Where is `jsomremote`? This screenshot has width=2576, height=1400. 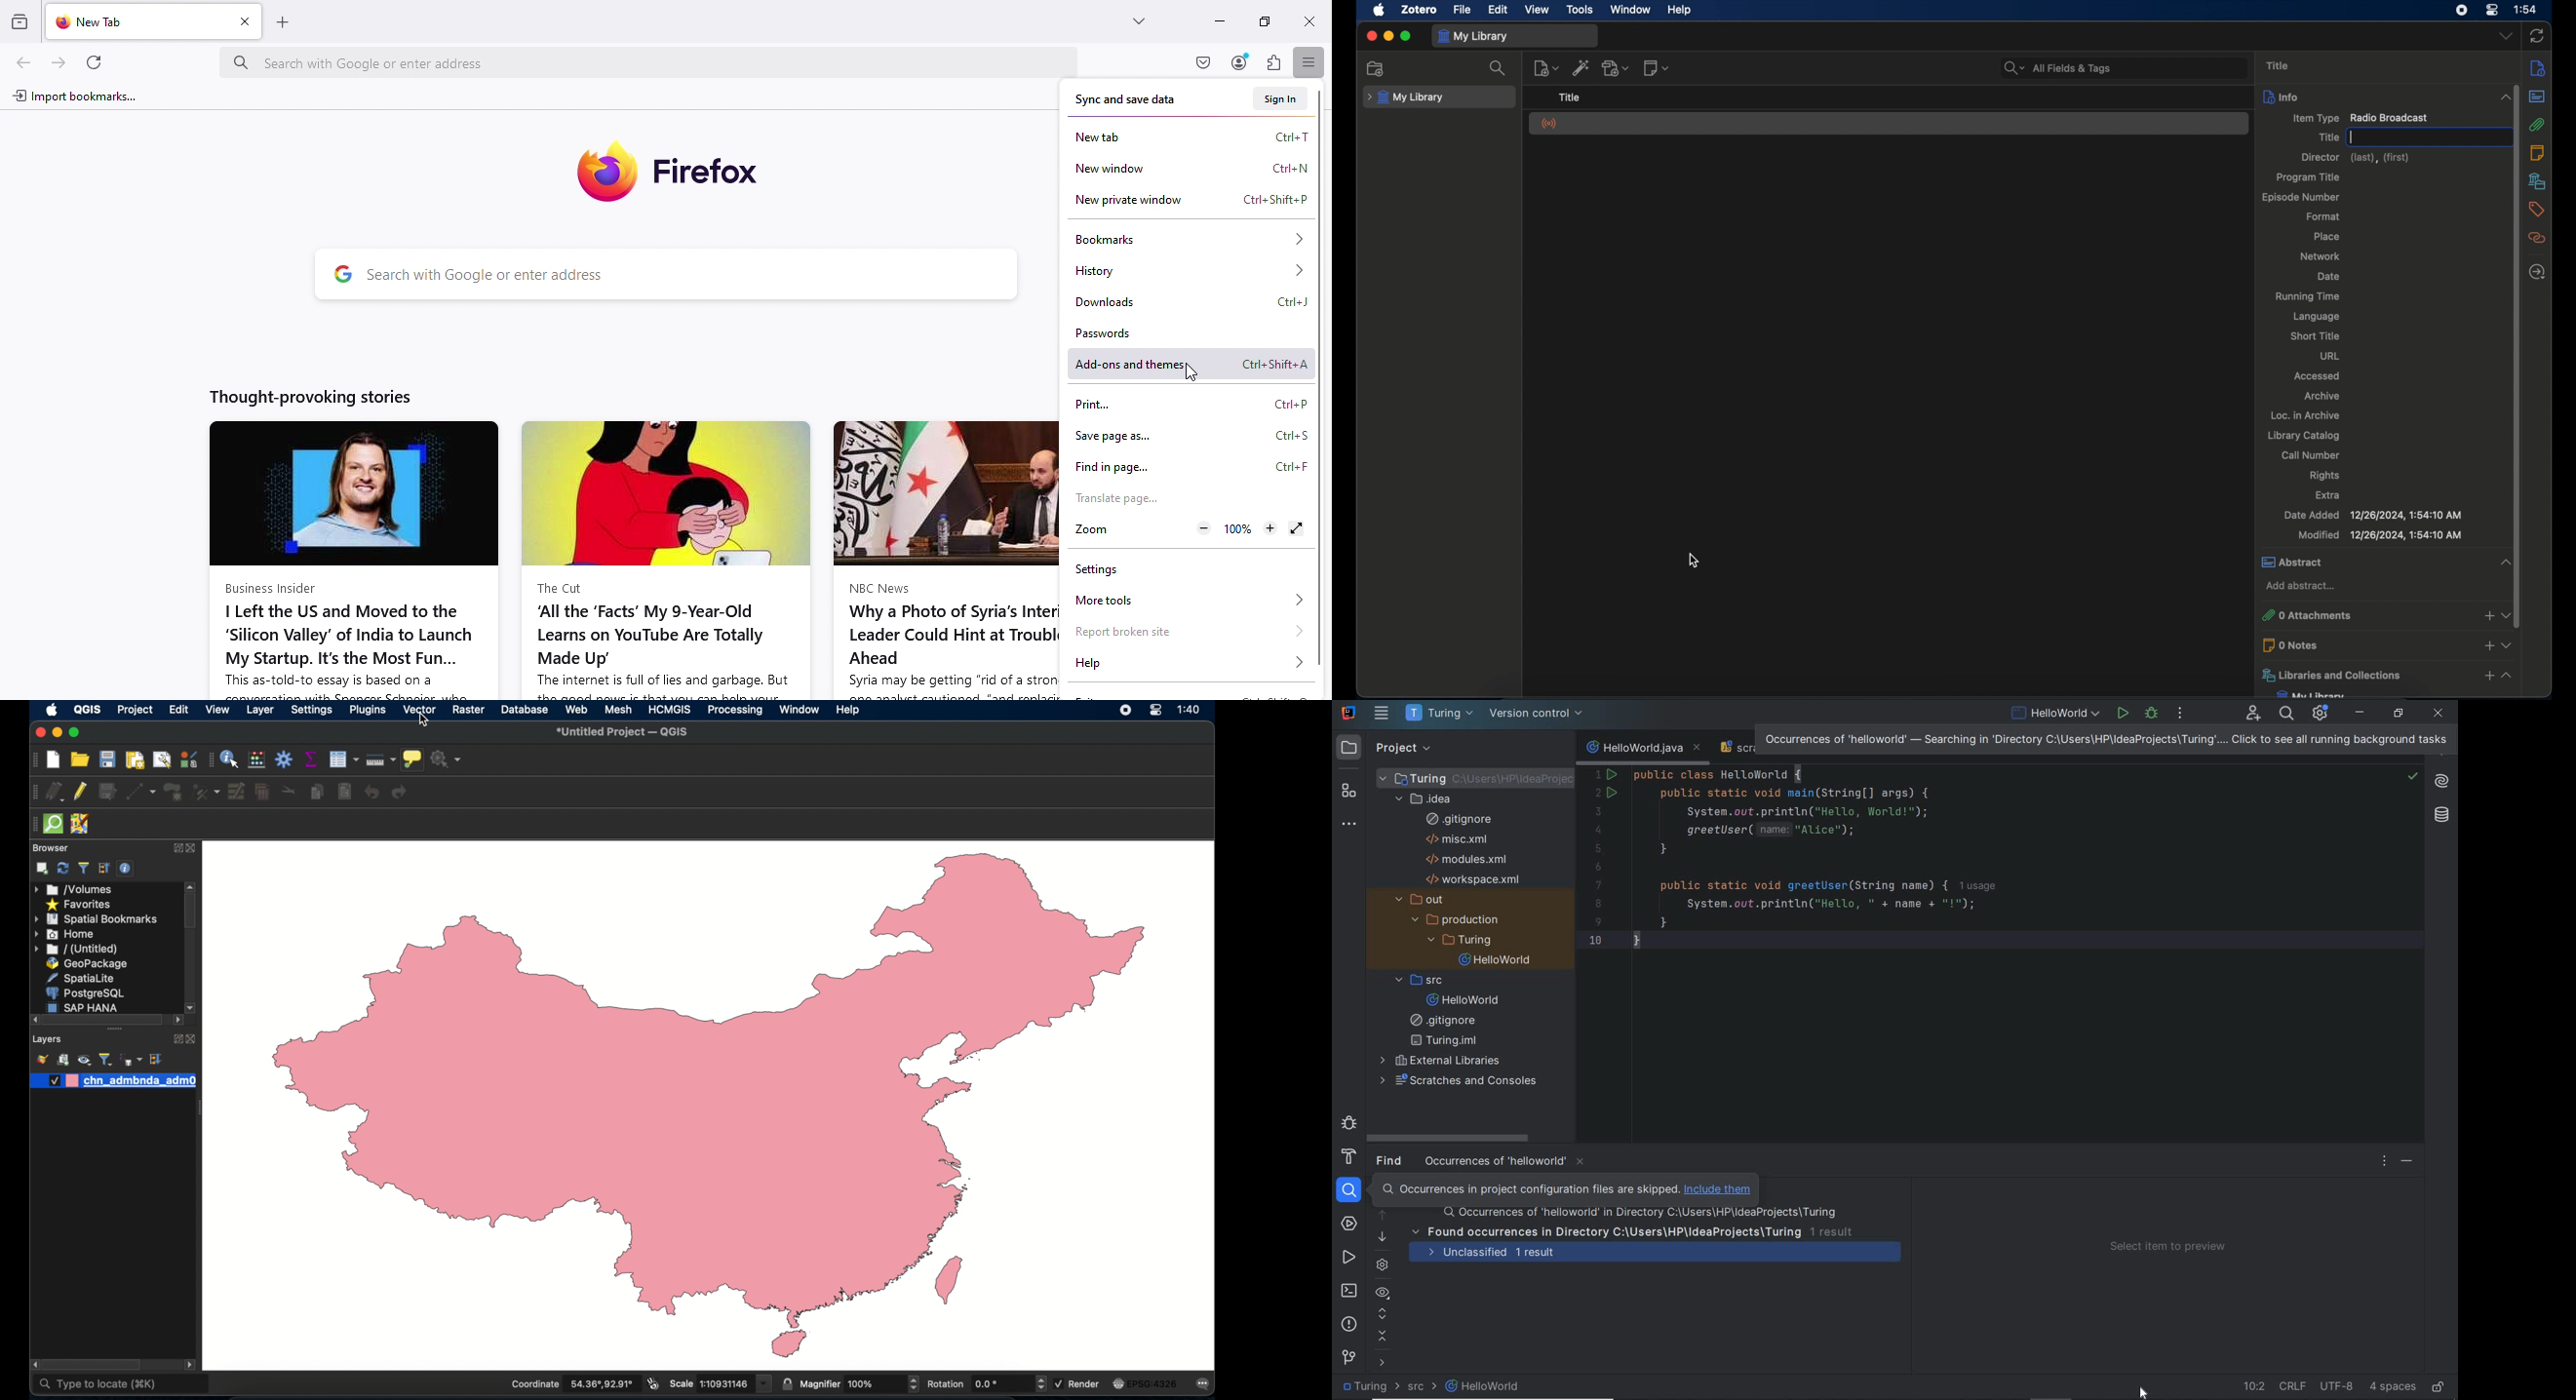 jsomremote is located at coordinates (81, 824).